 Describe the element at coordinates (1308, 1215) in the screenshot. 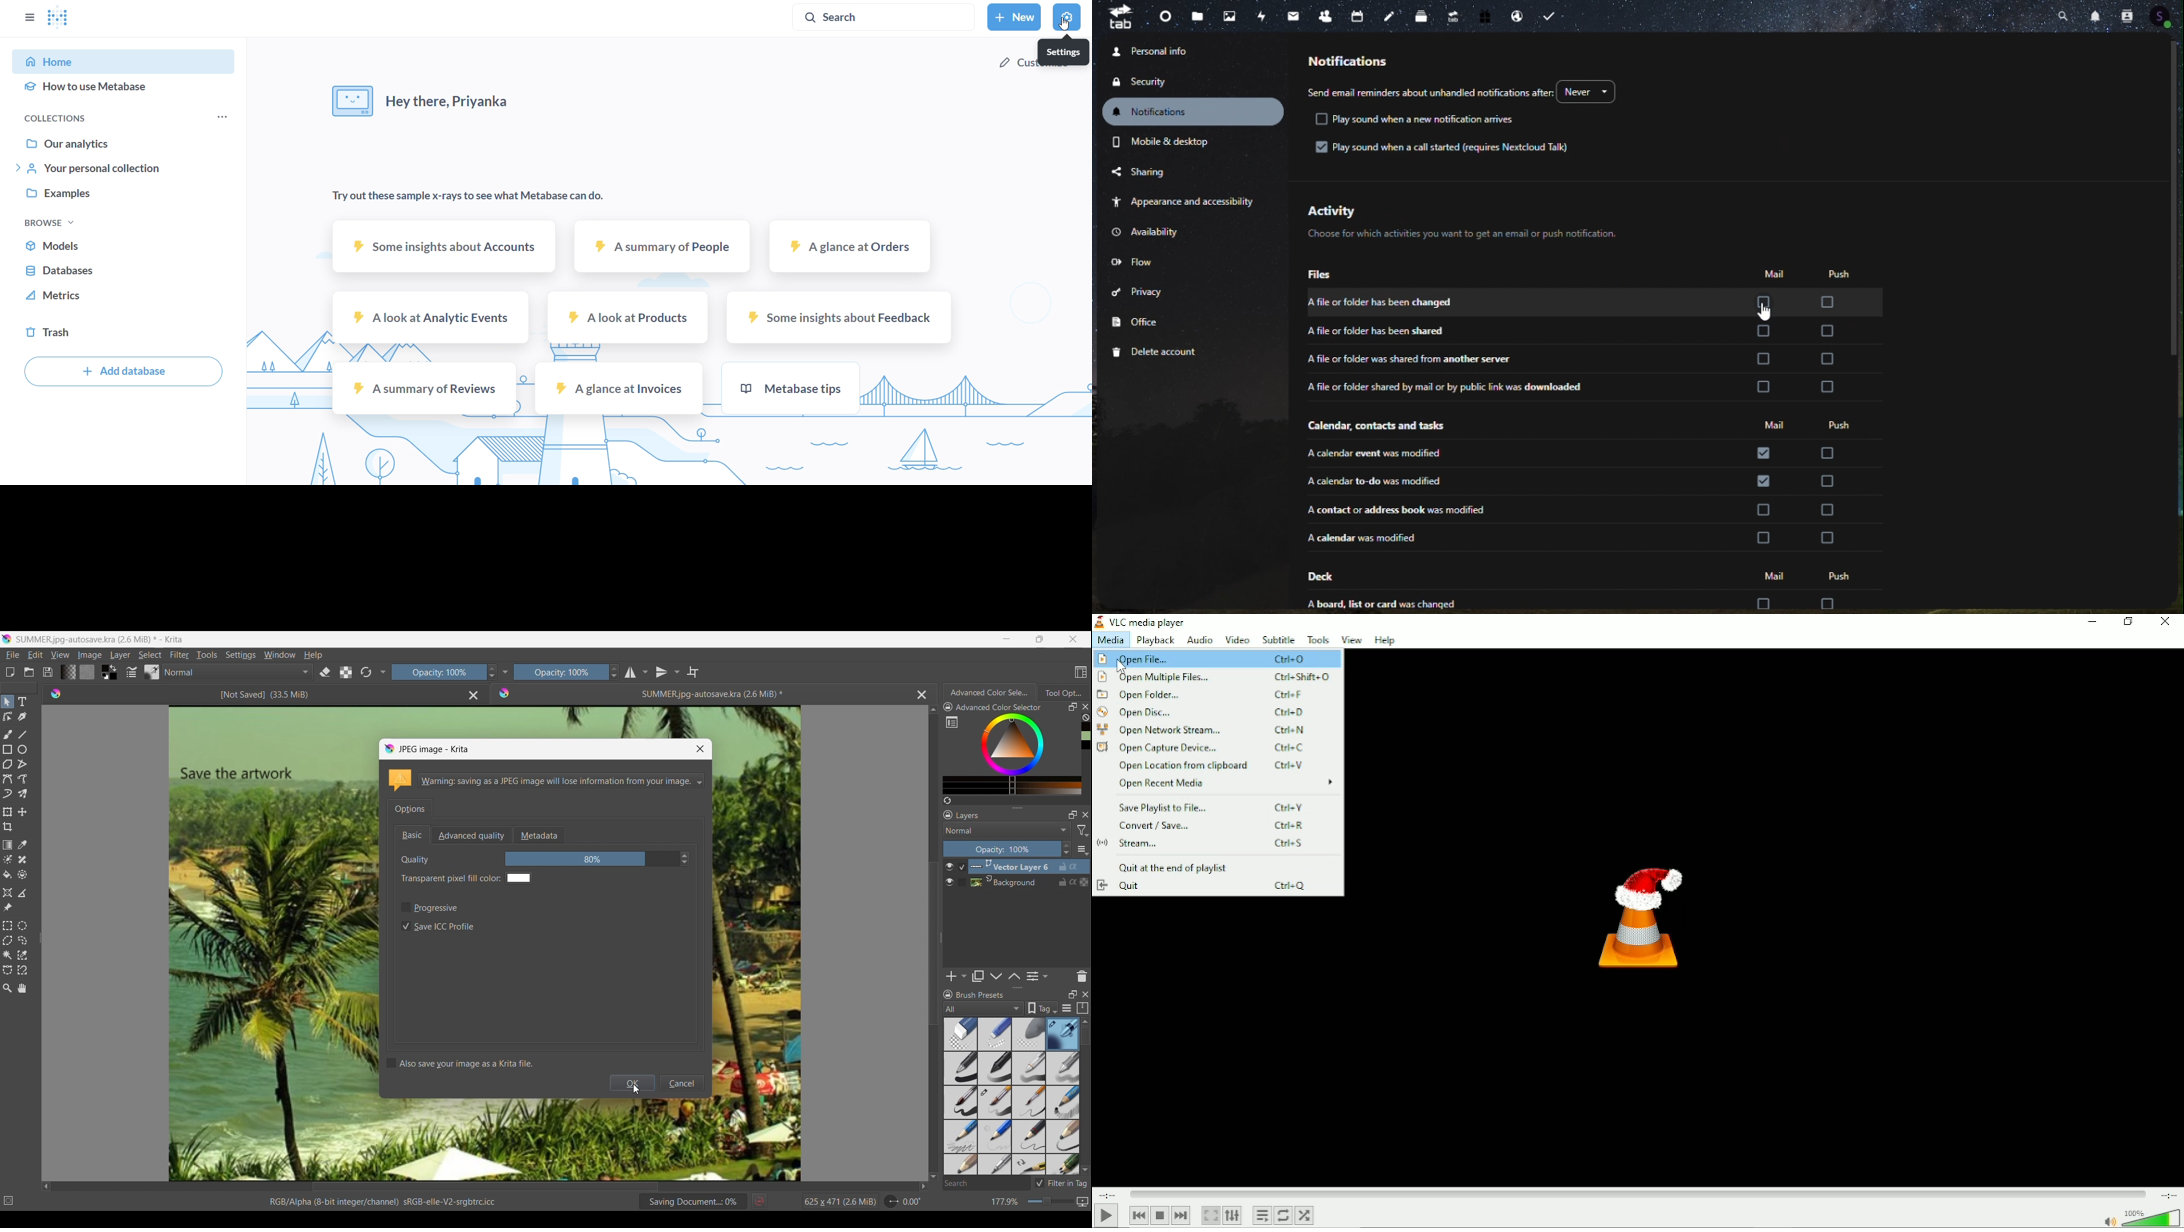

I see `Random` at that location.